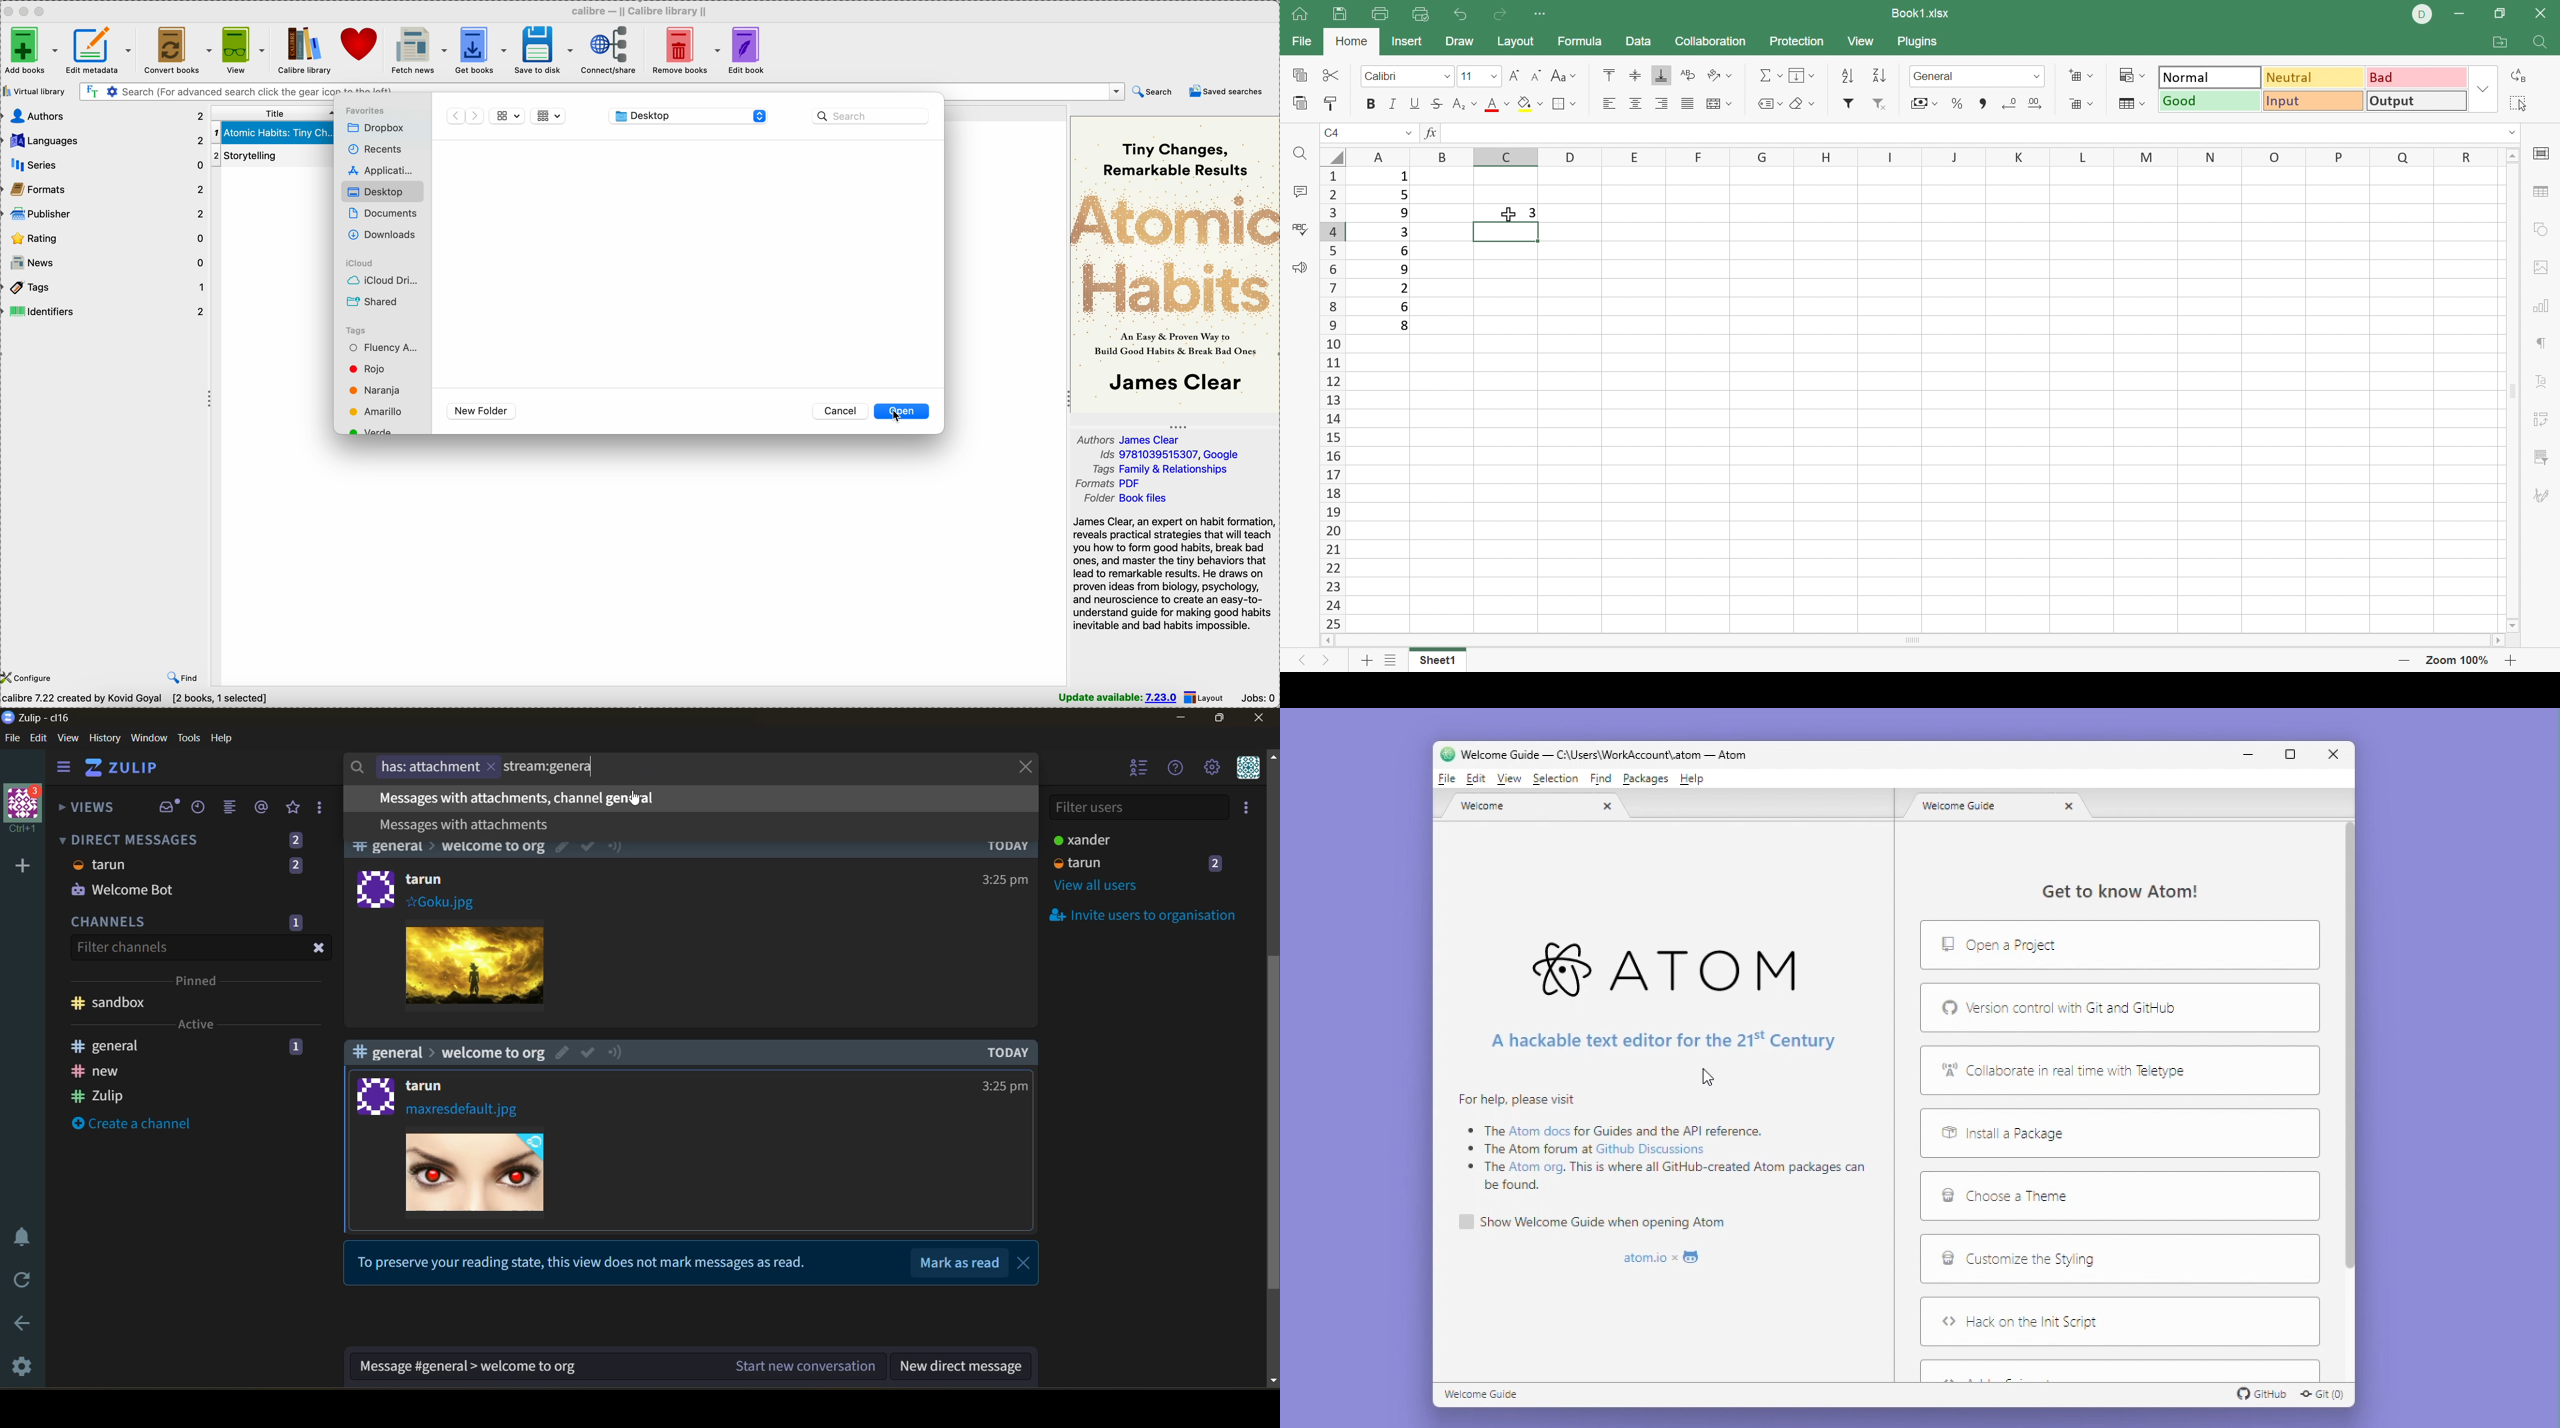  What do you see at coordinates (1181, 718) in the screenshot?
I see `minimize` at bounding box center [1181, 718].